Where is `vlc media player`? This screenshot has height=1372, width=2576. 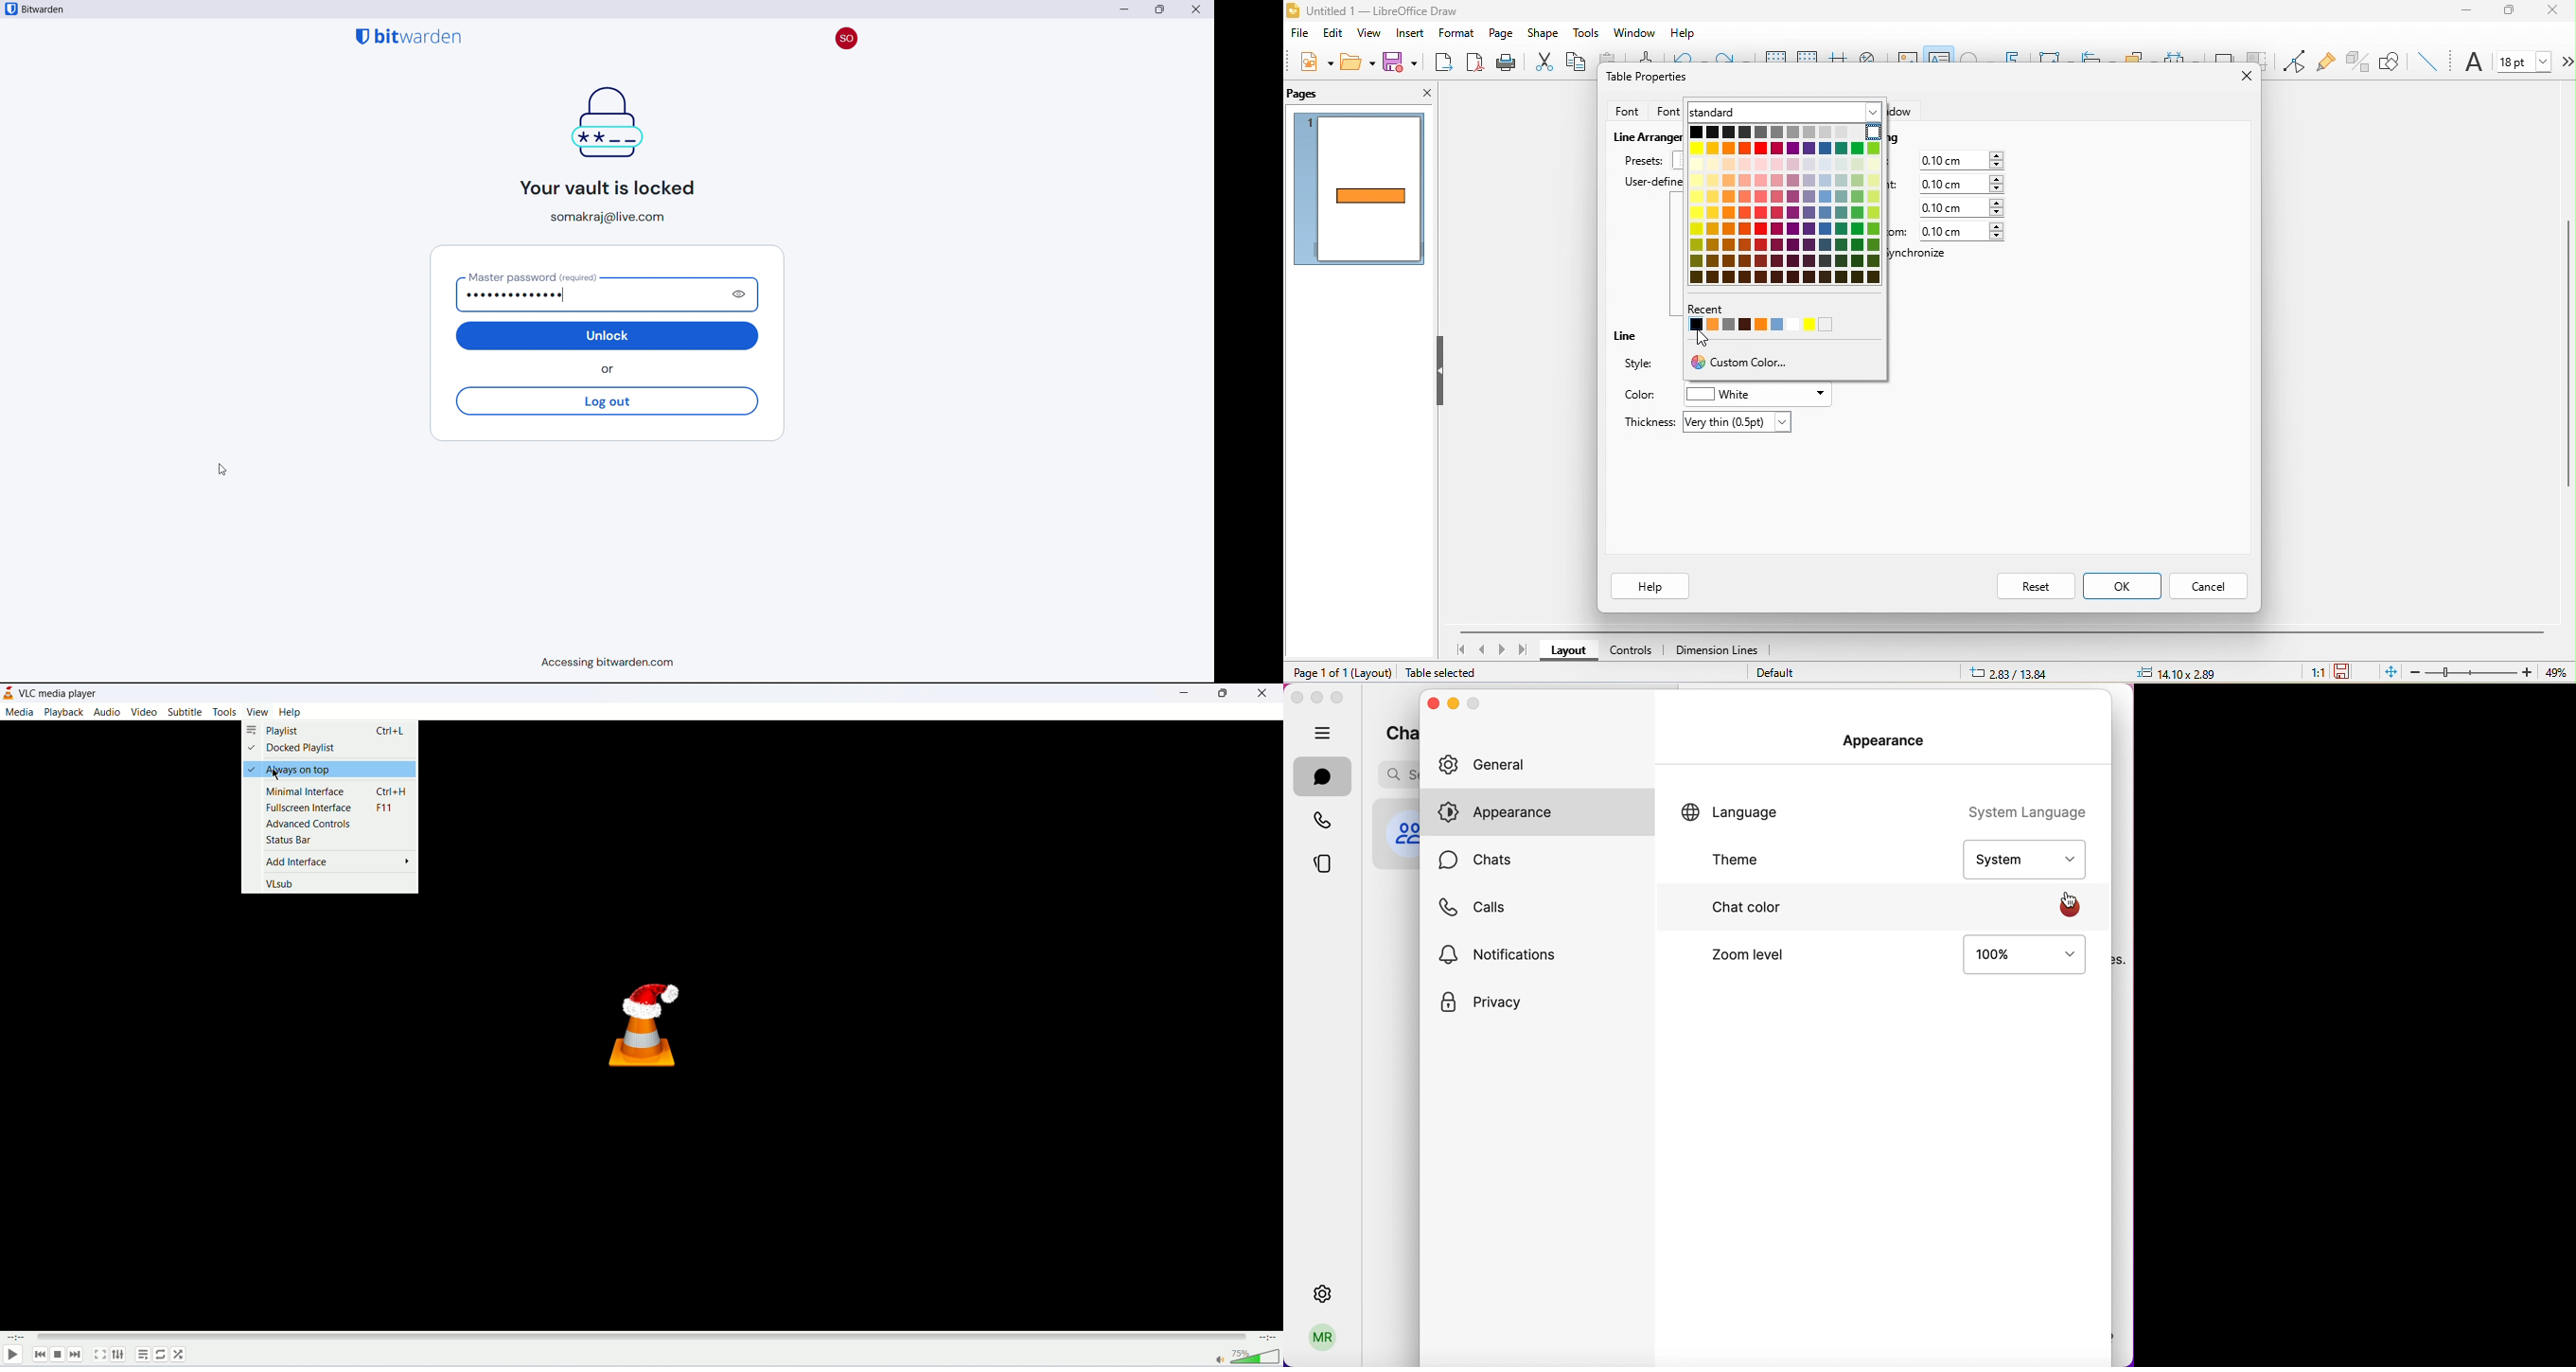
vlc media player is located at coordinates (60, 694).